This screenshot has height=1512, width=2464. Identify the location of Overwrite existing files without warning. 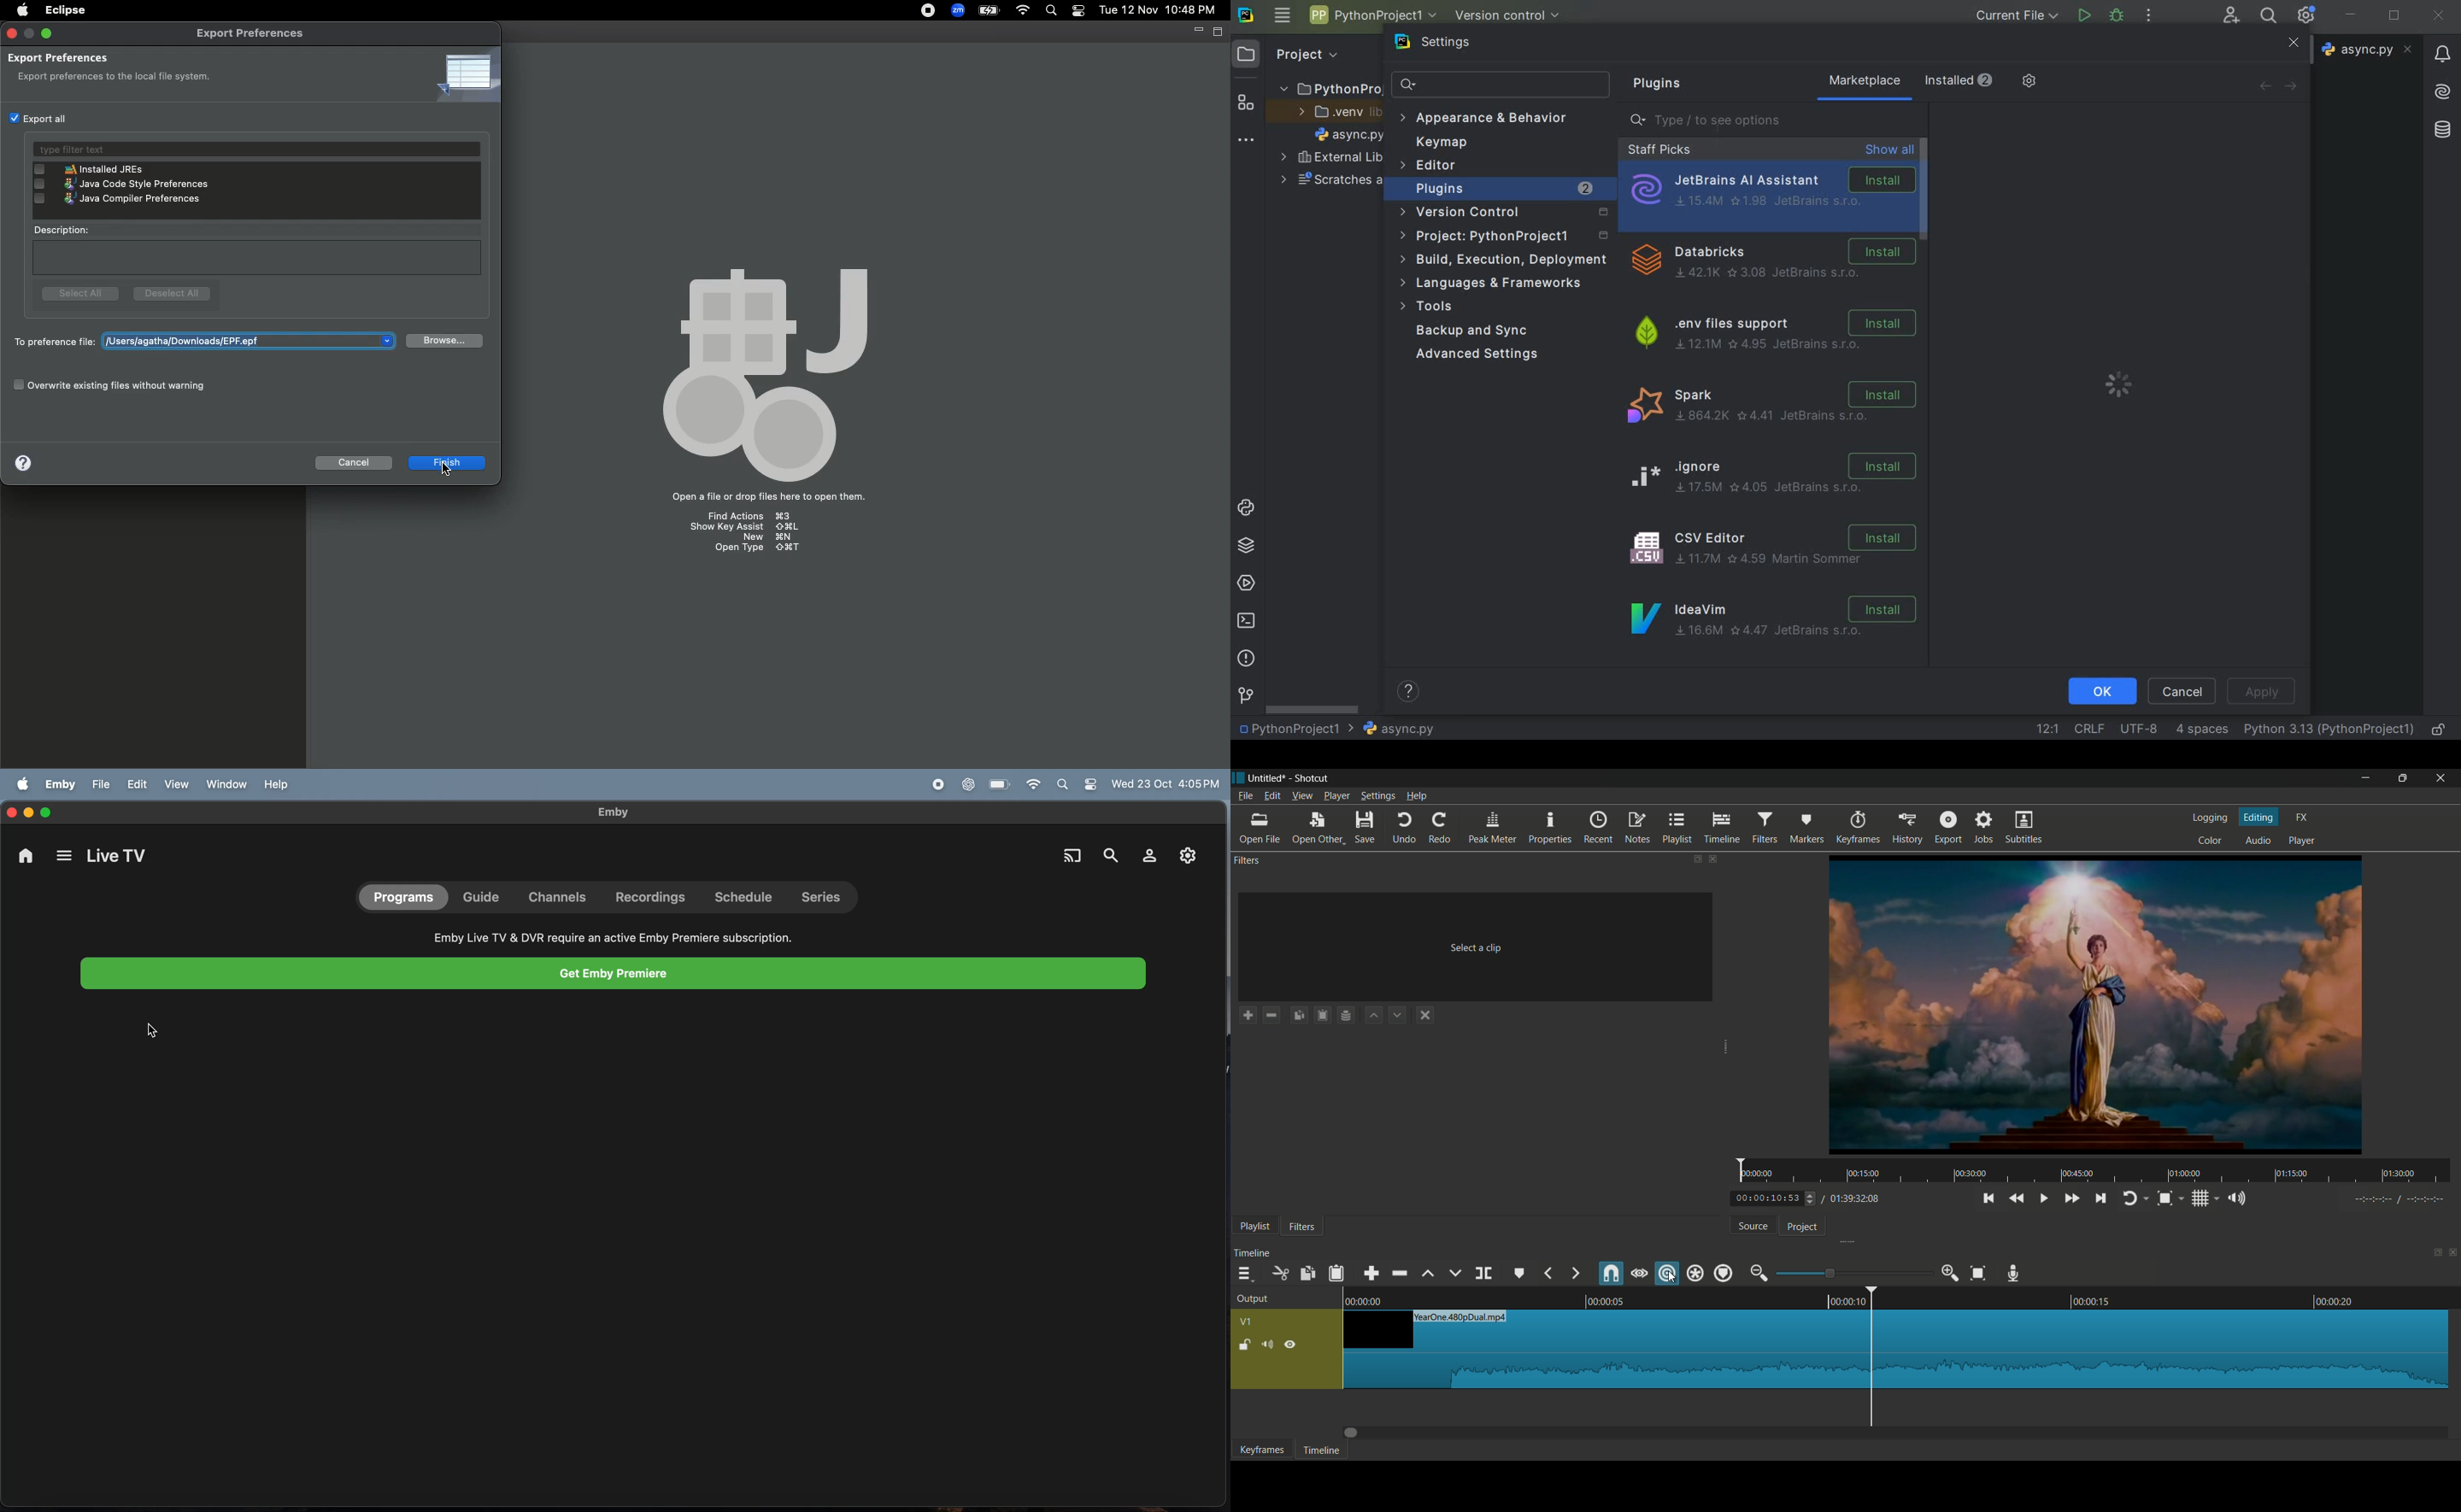
(126, 387).